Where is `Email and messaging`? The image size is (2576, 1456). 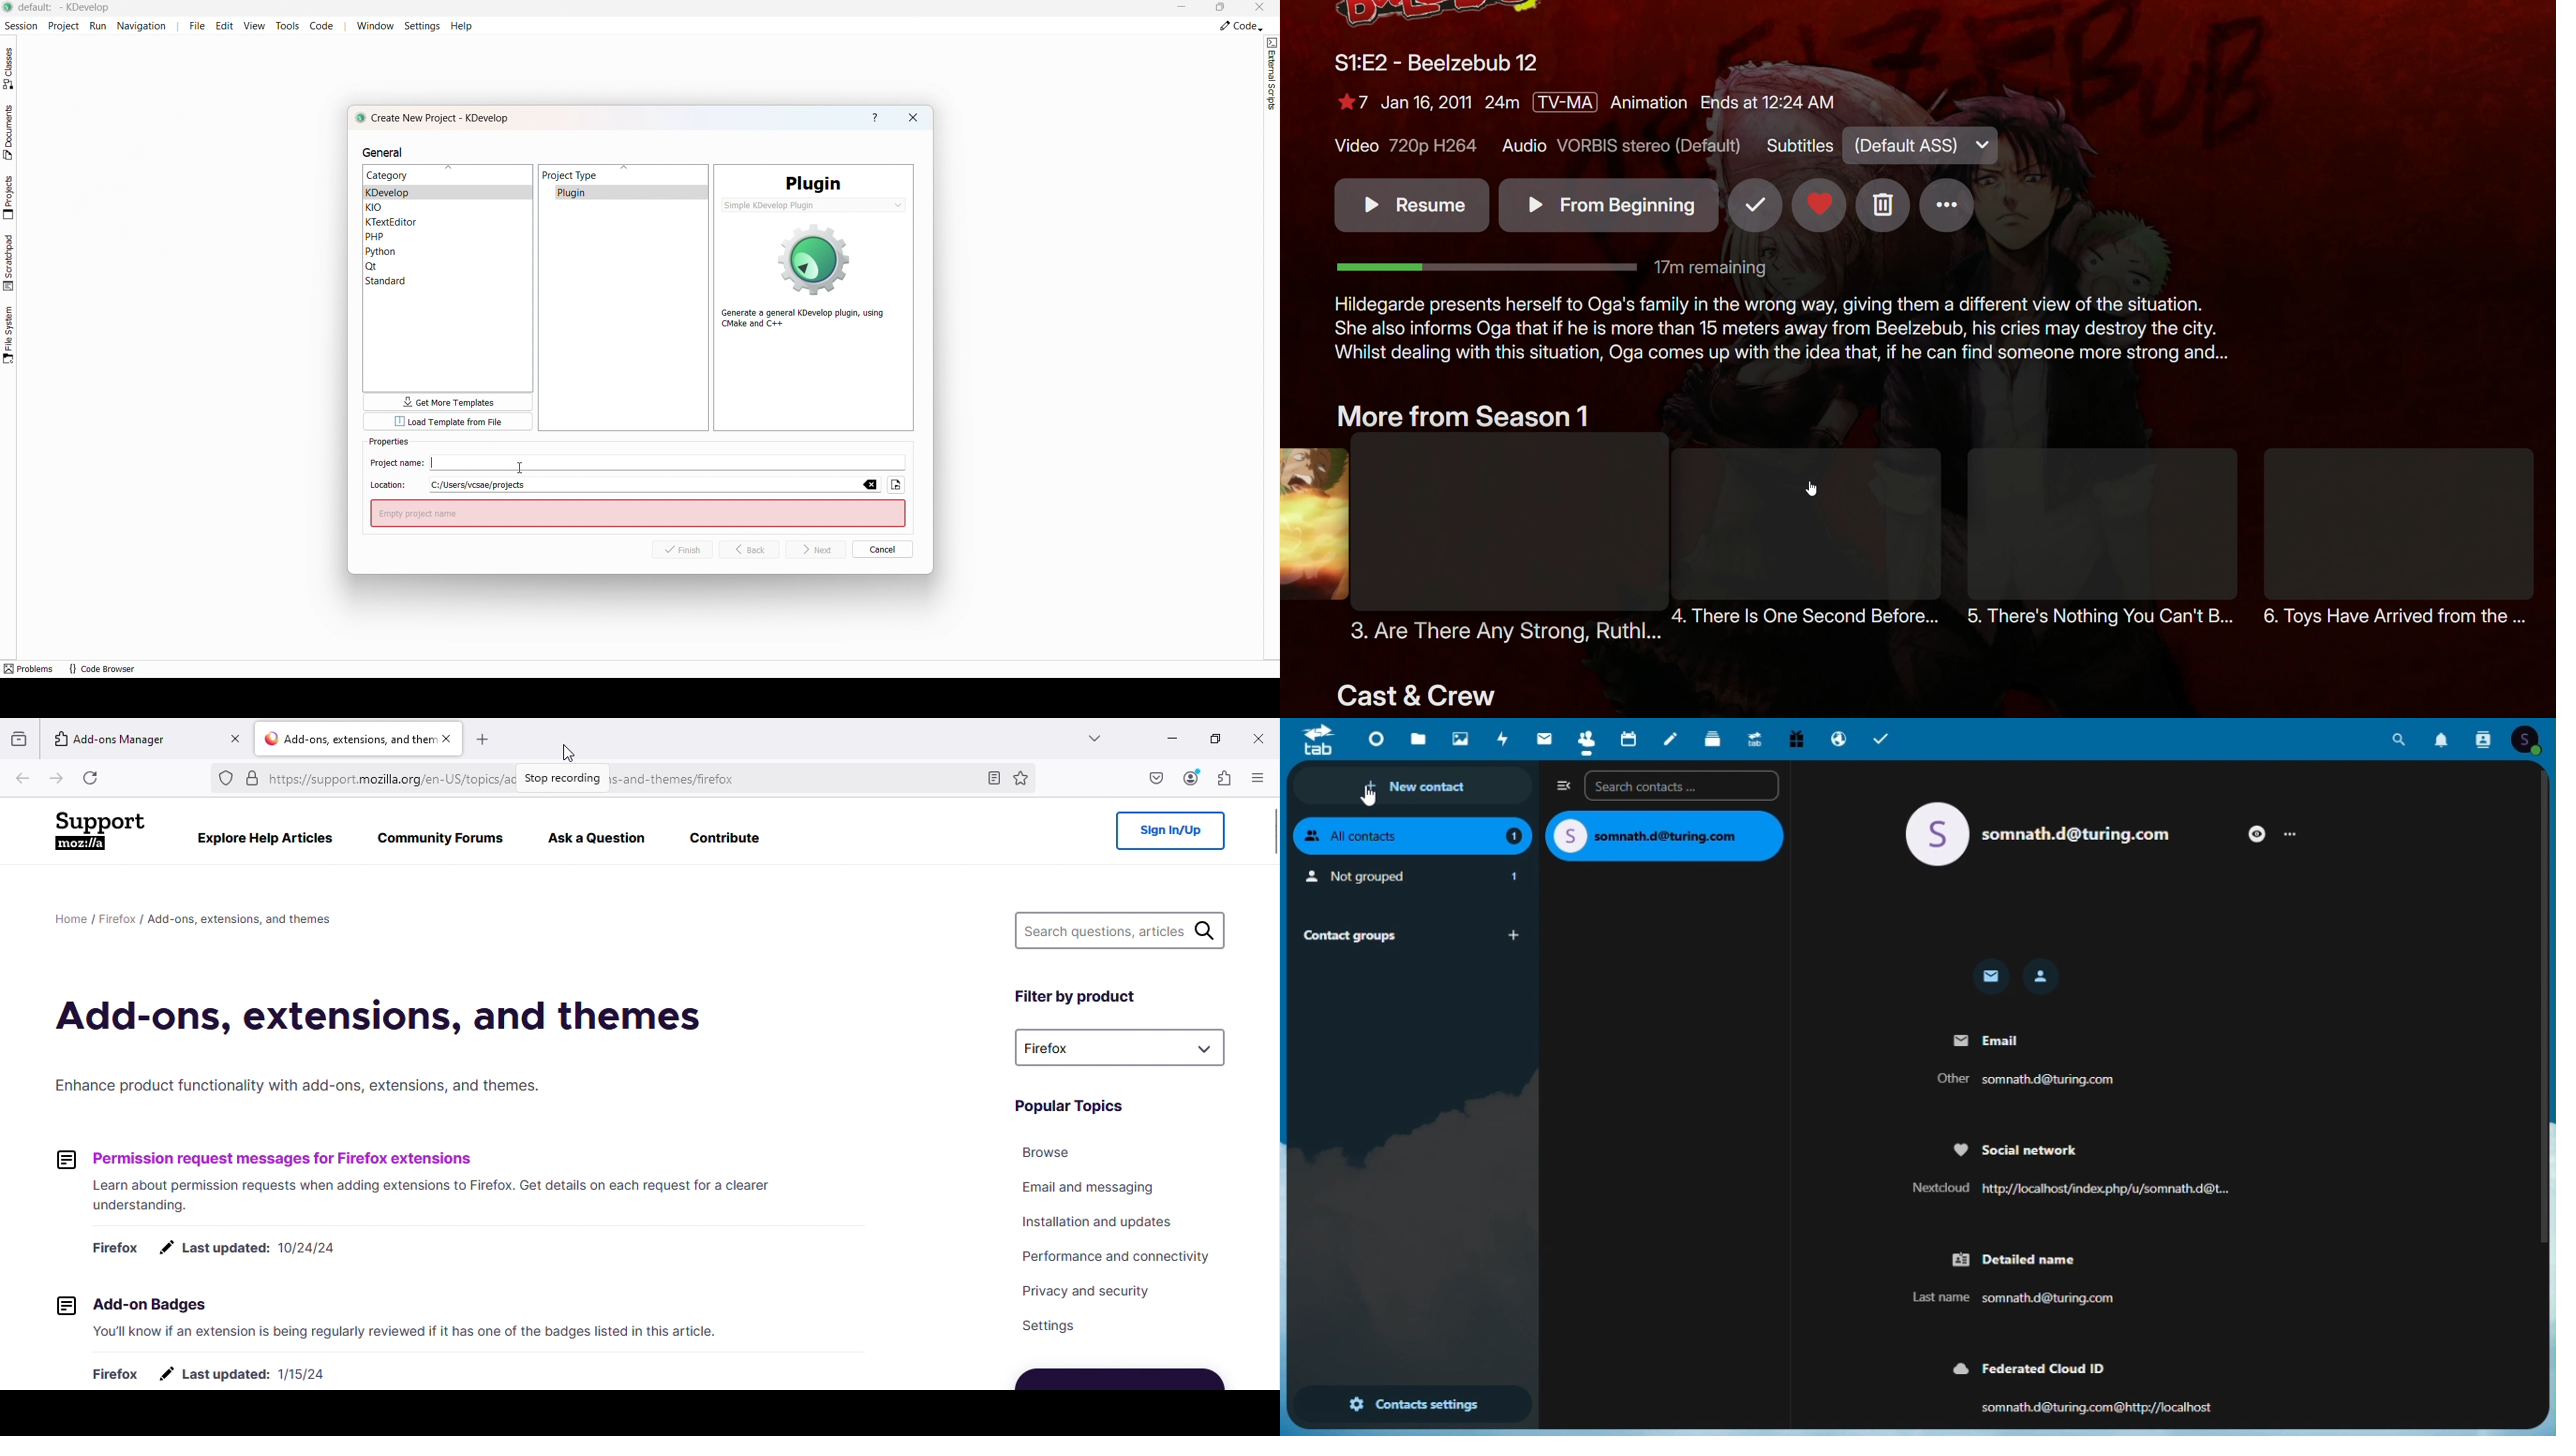
Email and messaging is located at coordinates (1086, 1191).